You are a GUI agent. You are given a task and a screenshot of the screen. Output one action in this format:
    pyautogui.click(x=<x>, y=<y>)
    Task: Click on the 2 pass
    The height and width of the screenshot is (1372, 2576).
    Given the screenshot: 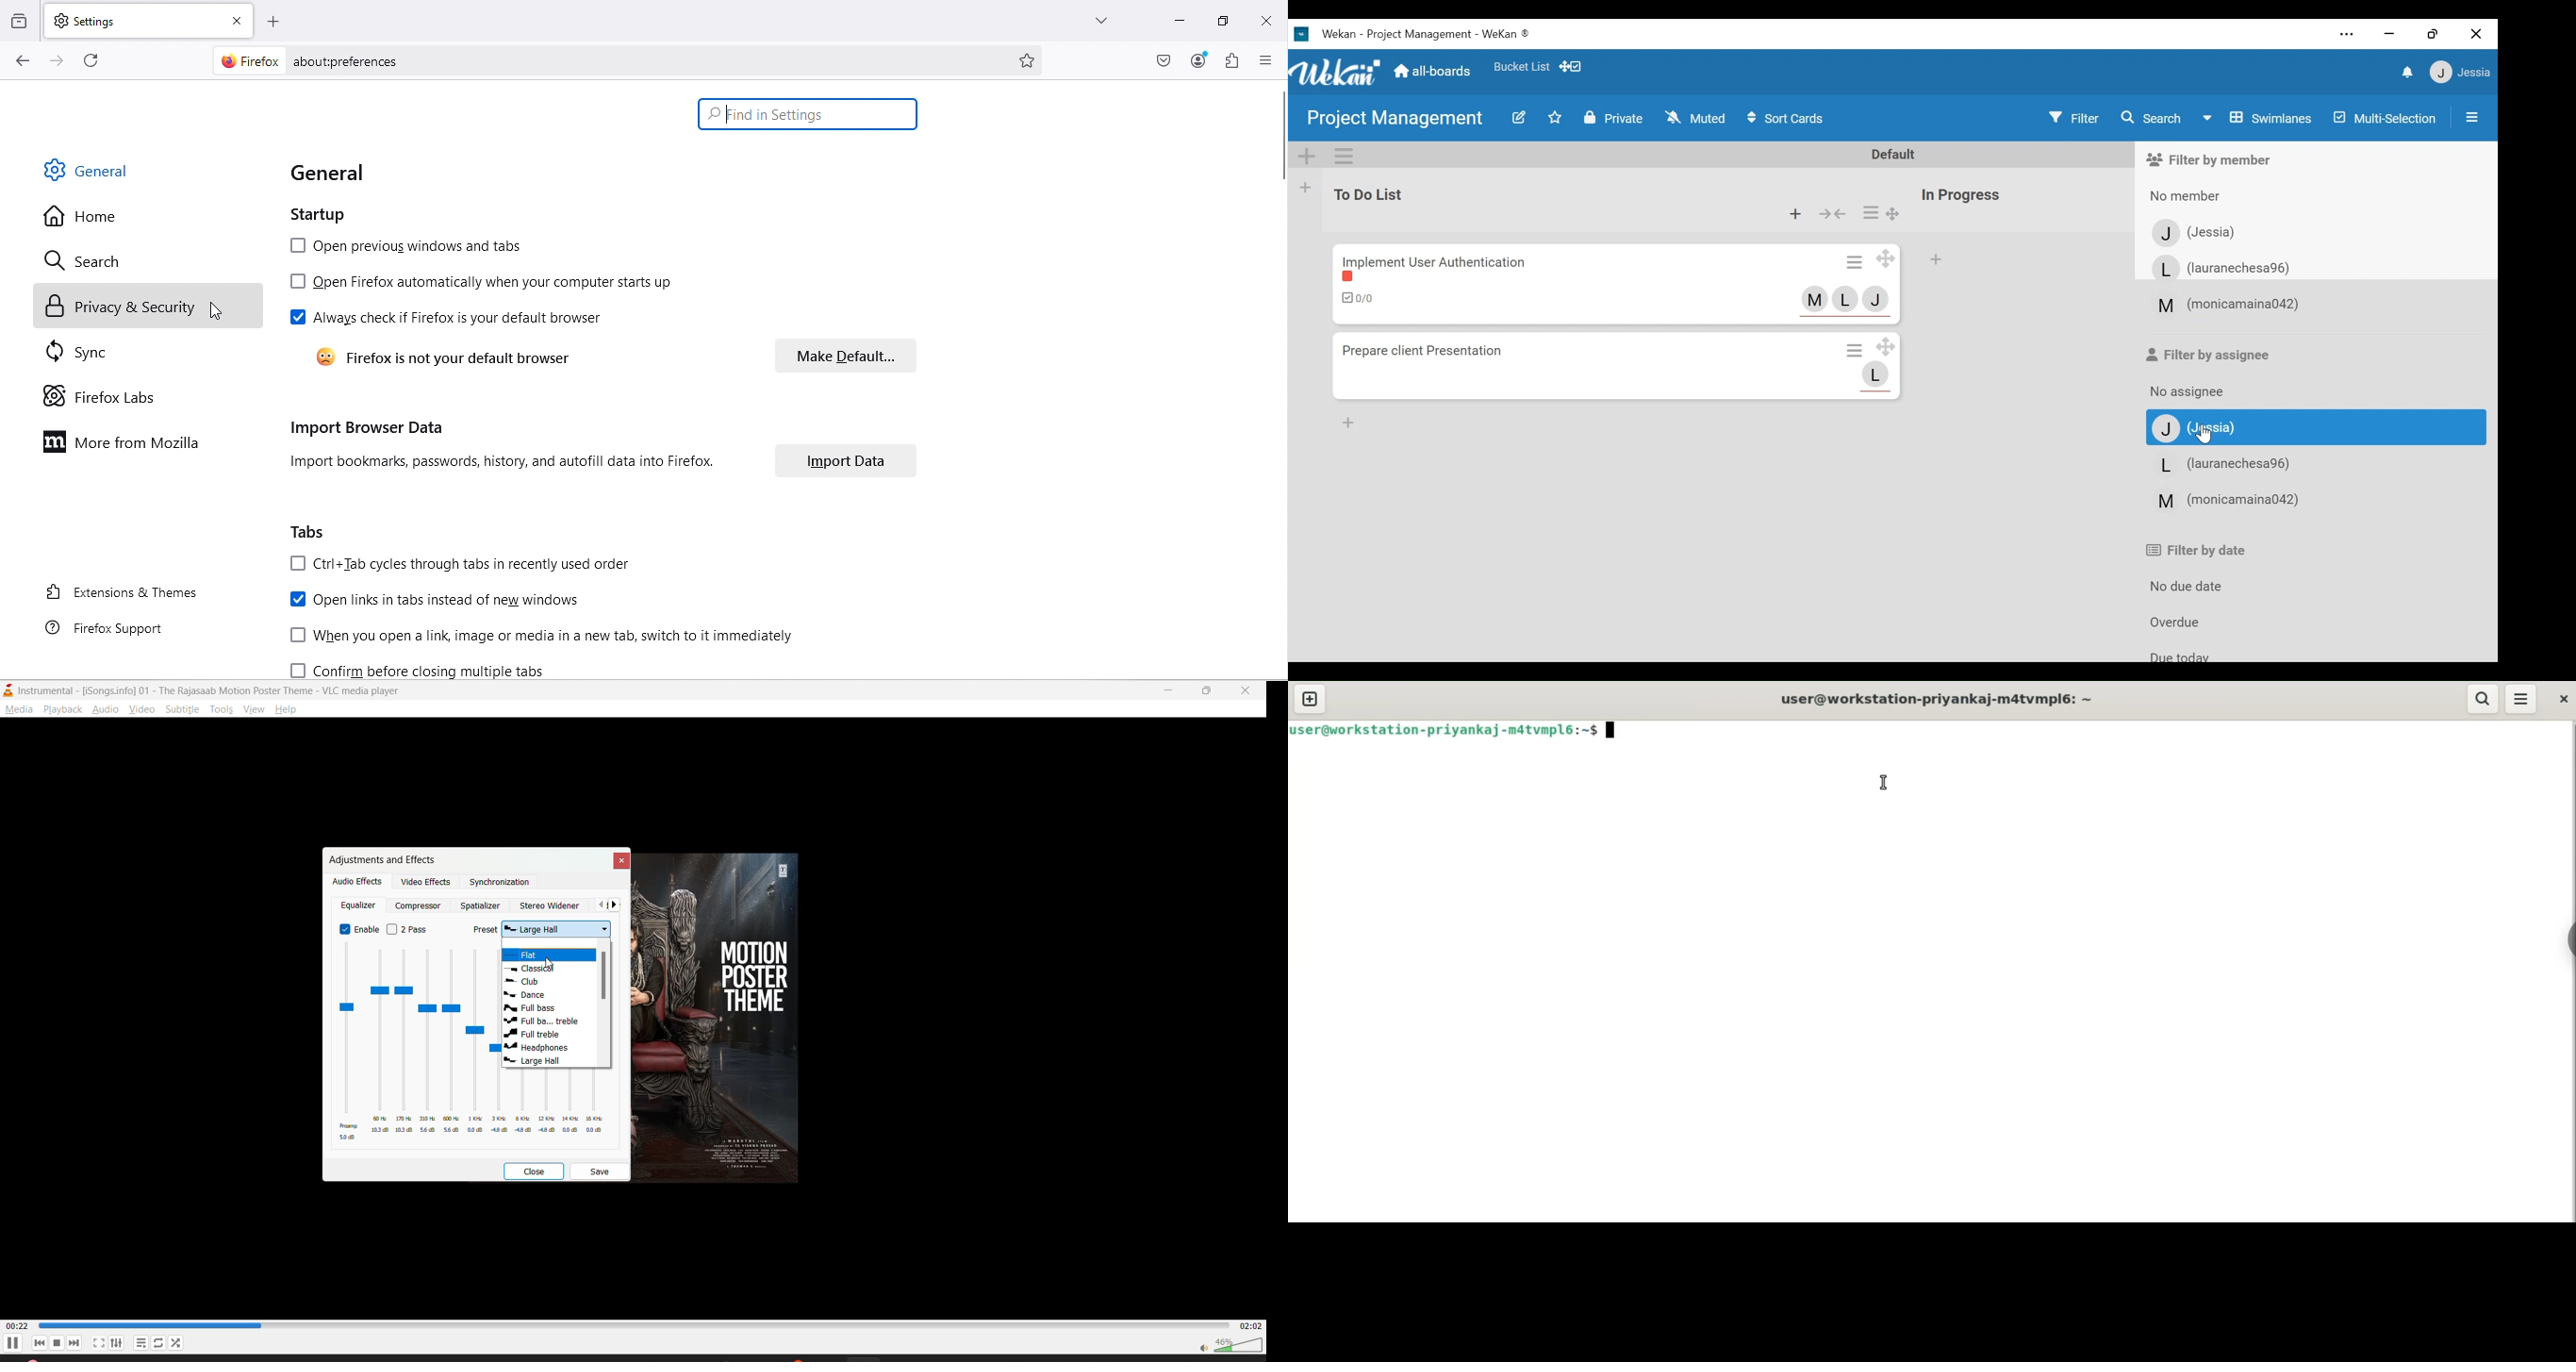 What is the action you would take?
    pyautogui.click(x=406, y=930)
    